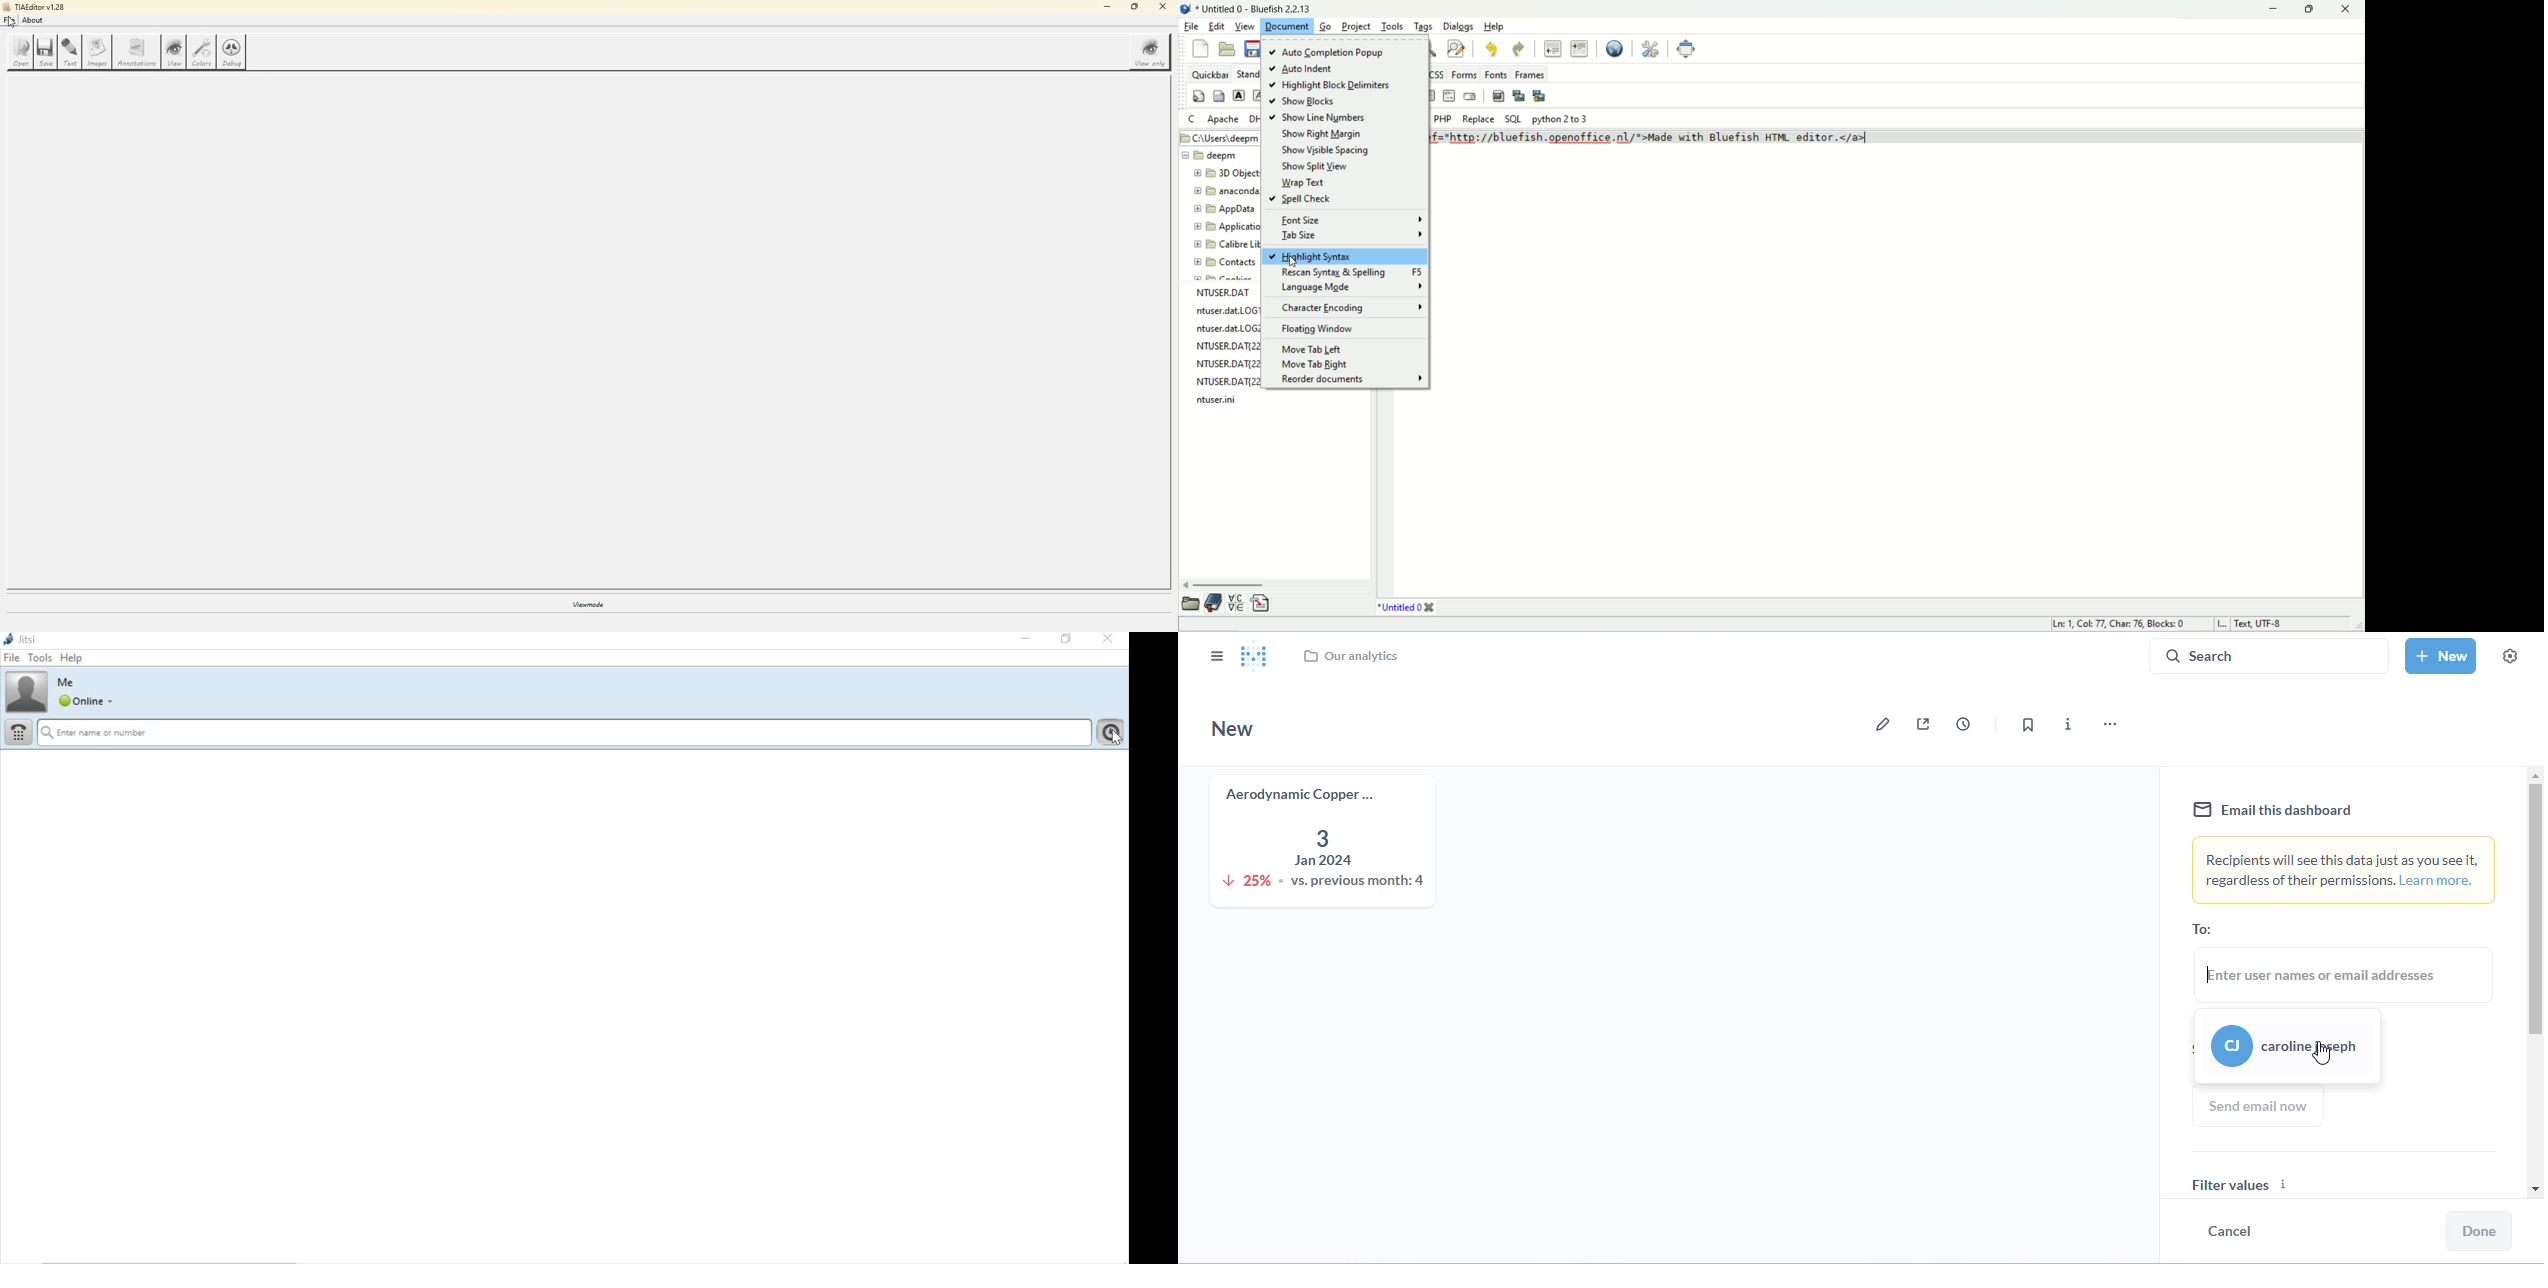 The height and width of the screenshot is (1288, 2548). What do you see at coordinates (1237, 603) in the screenshot?
I see `insert special character` at bounding box center [1237, 603].